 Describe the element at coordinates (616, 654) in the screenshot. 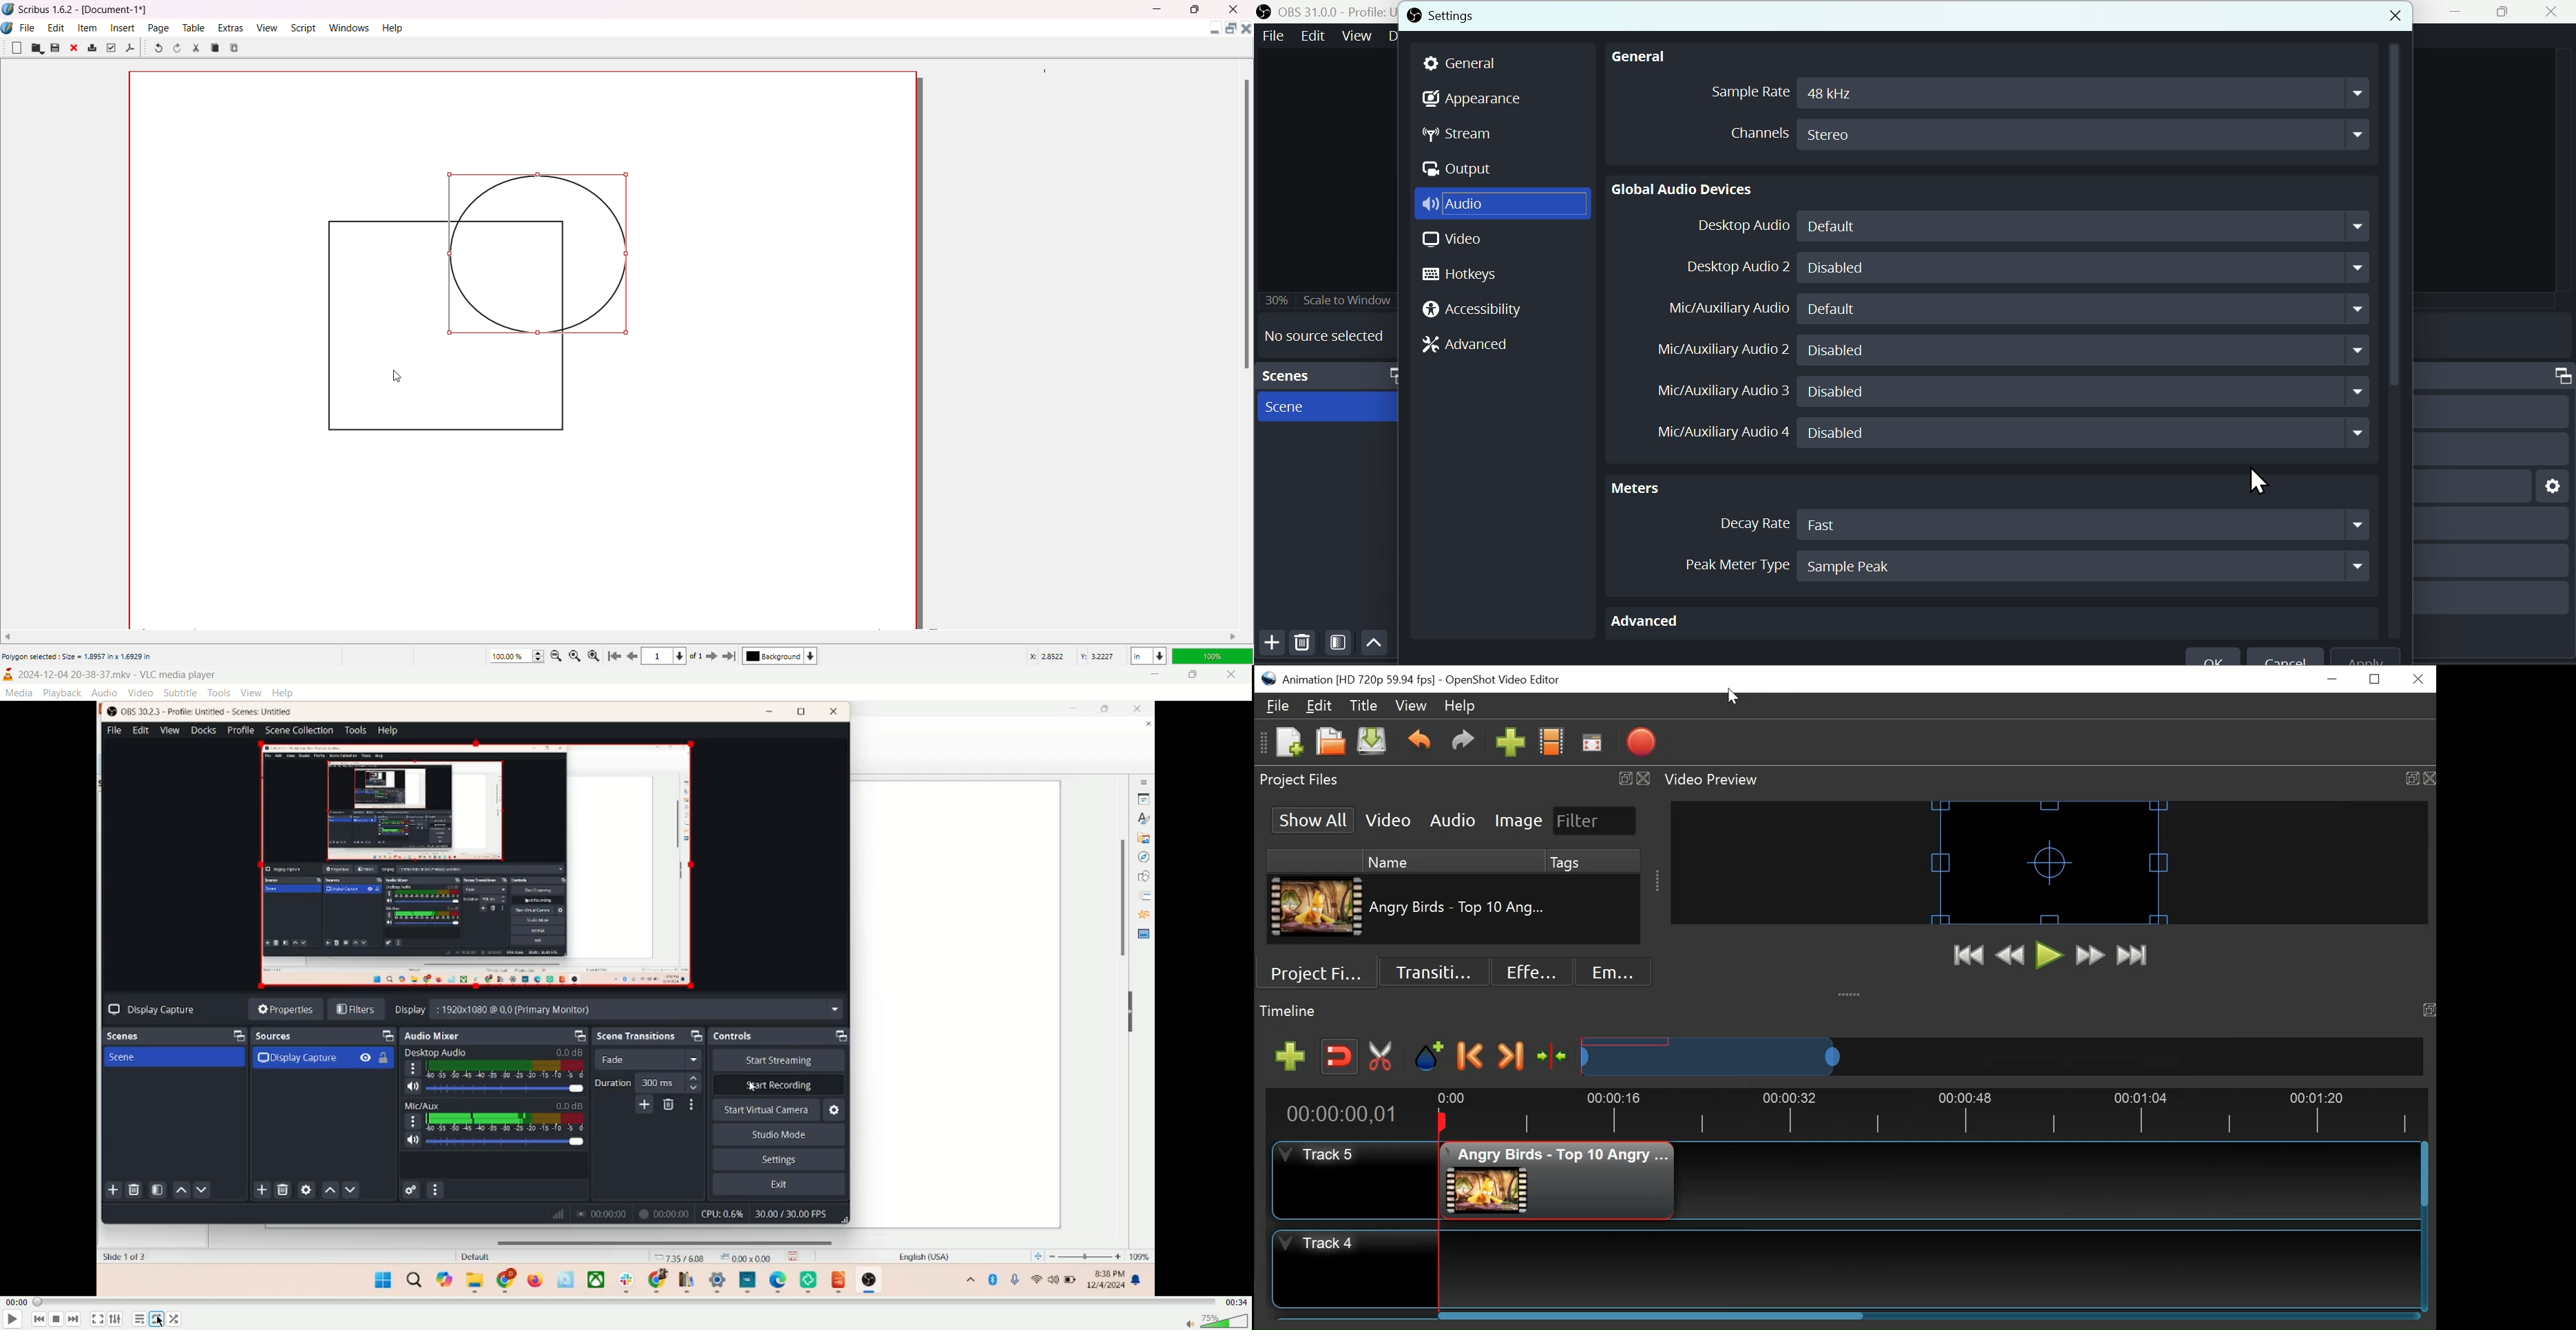

I see `First Page` at that location.